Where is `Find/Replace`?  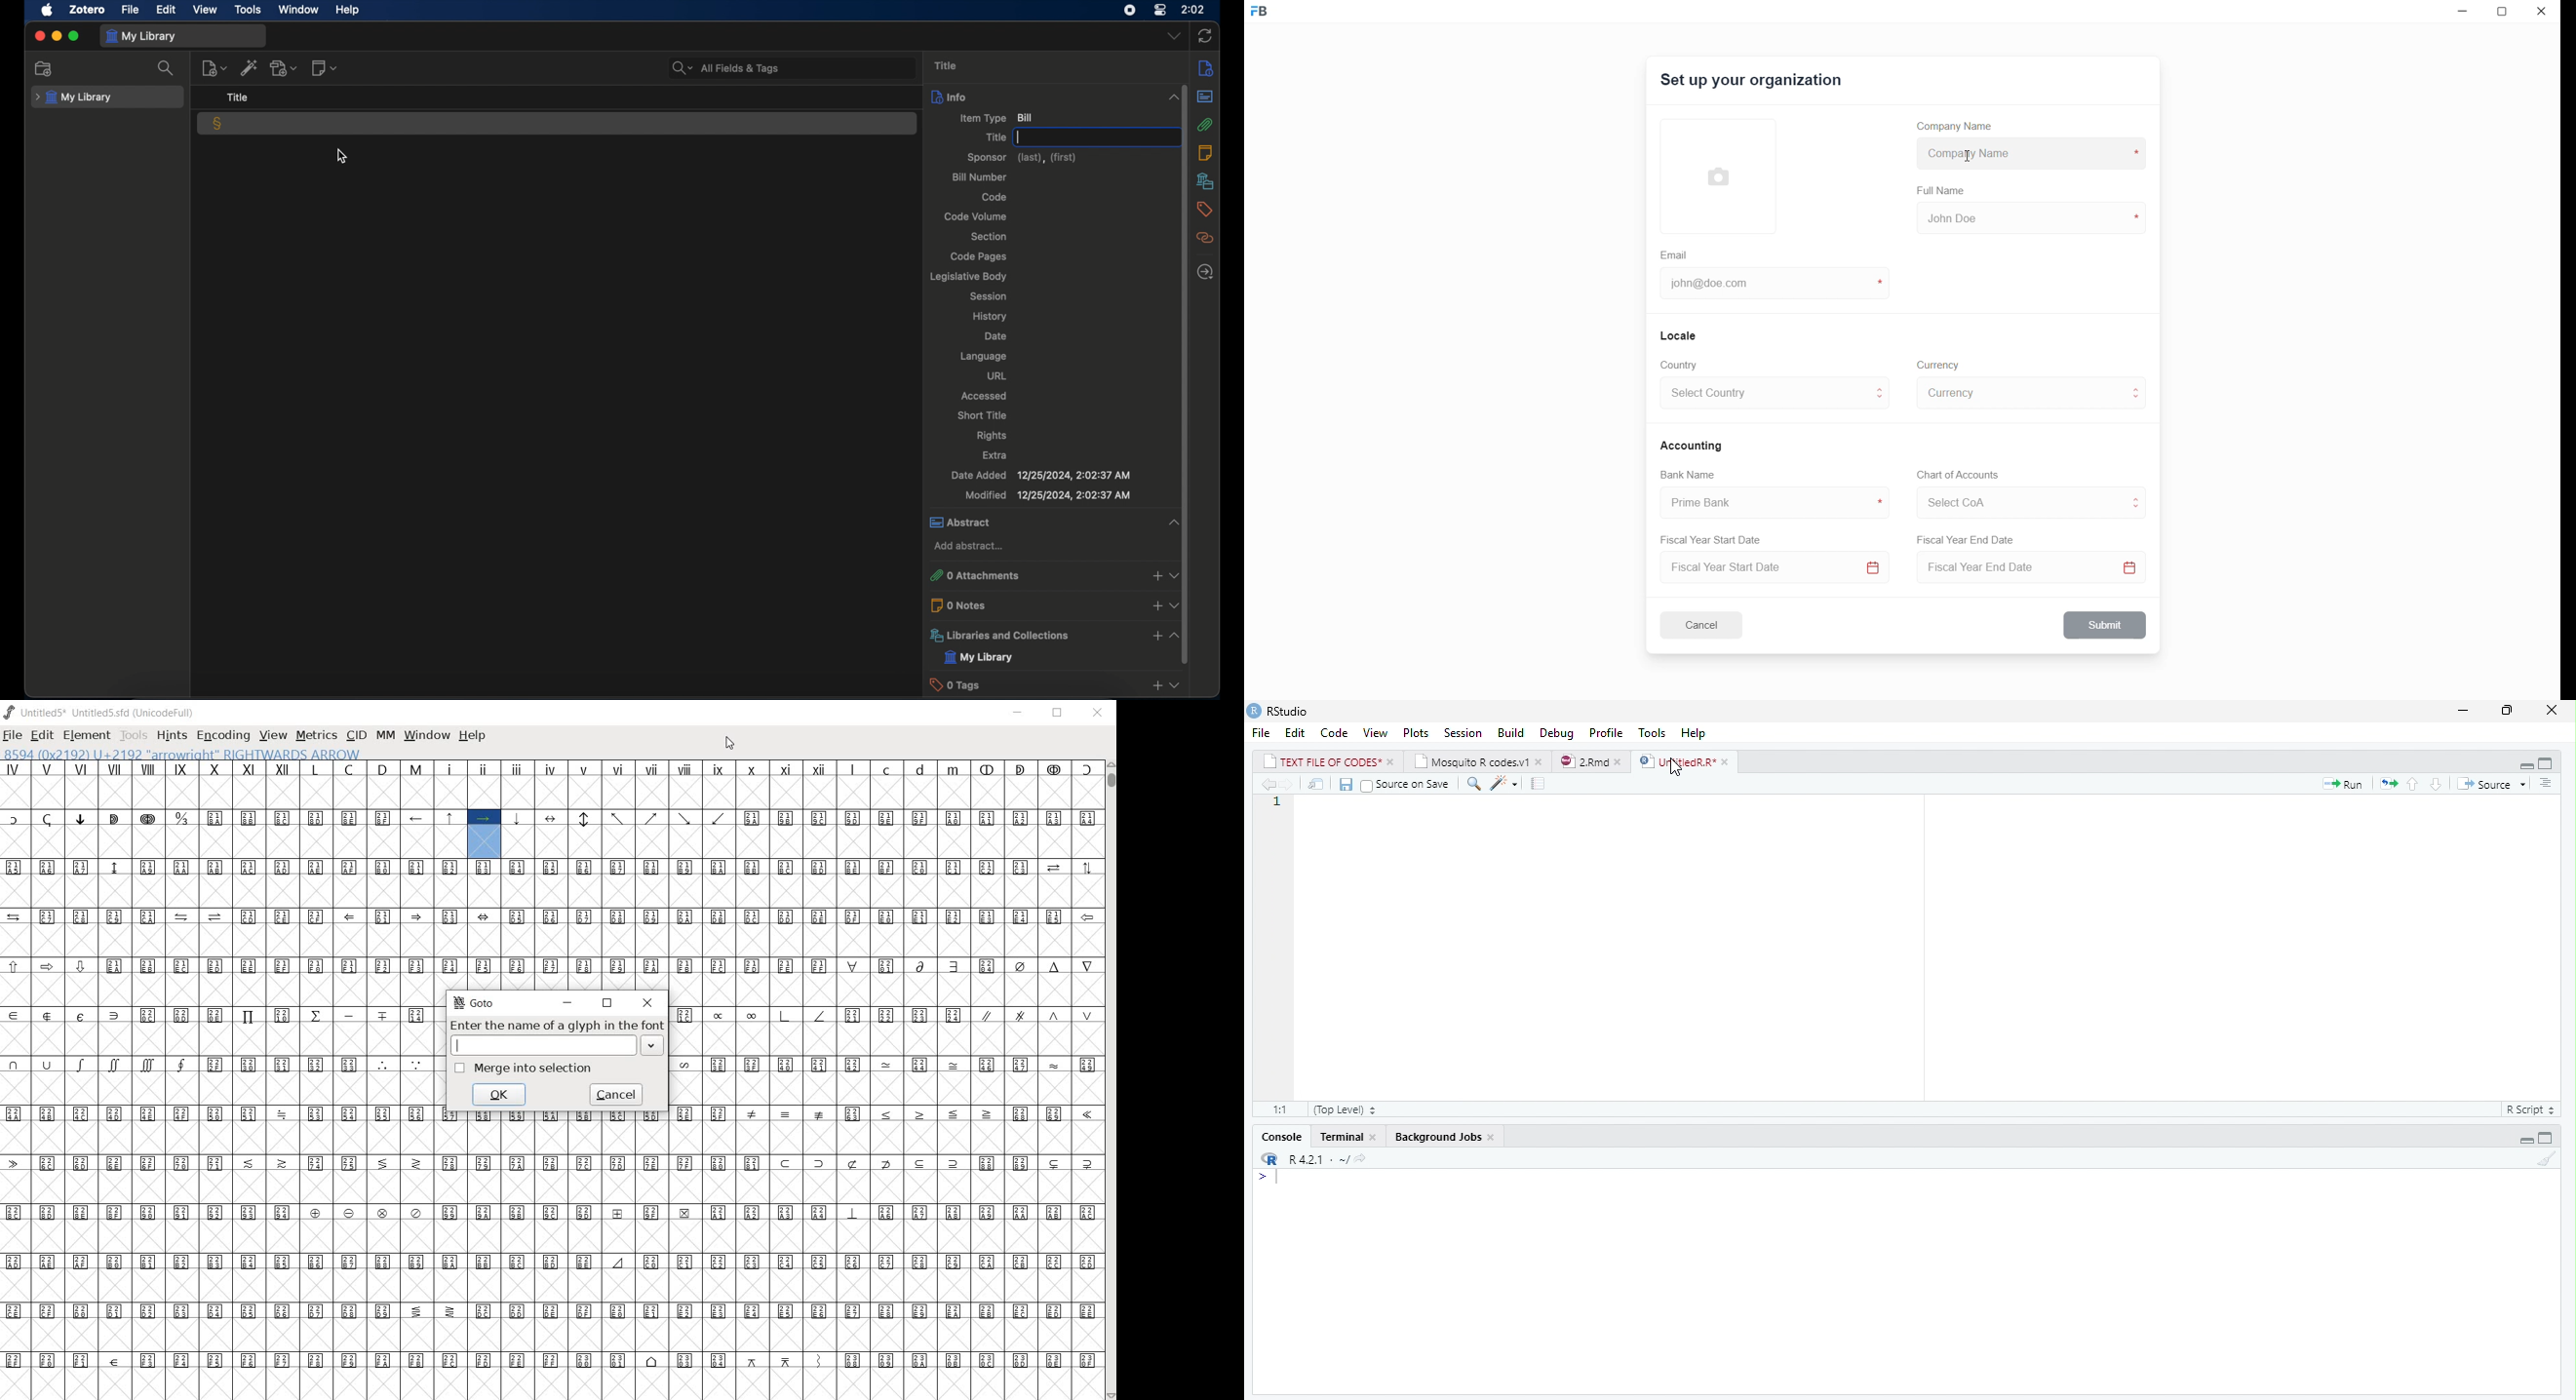 Find/Replace is located at coordinates (1474, 784).